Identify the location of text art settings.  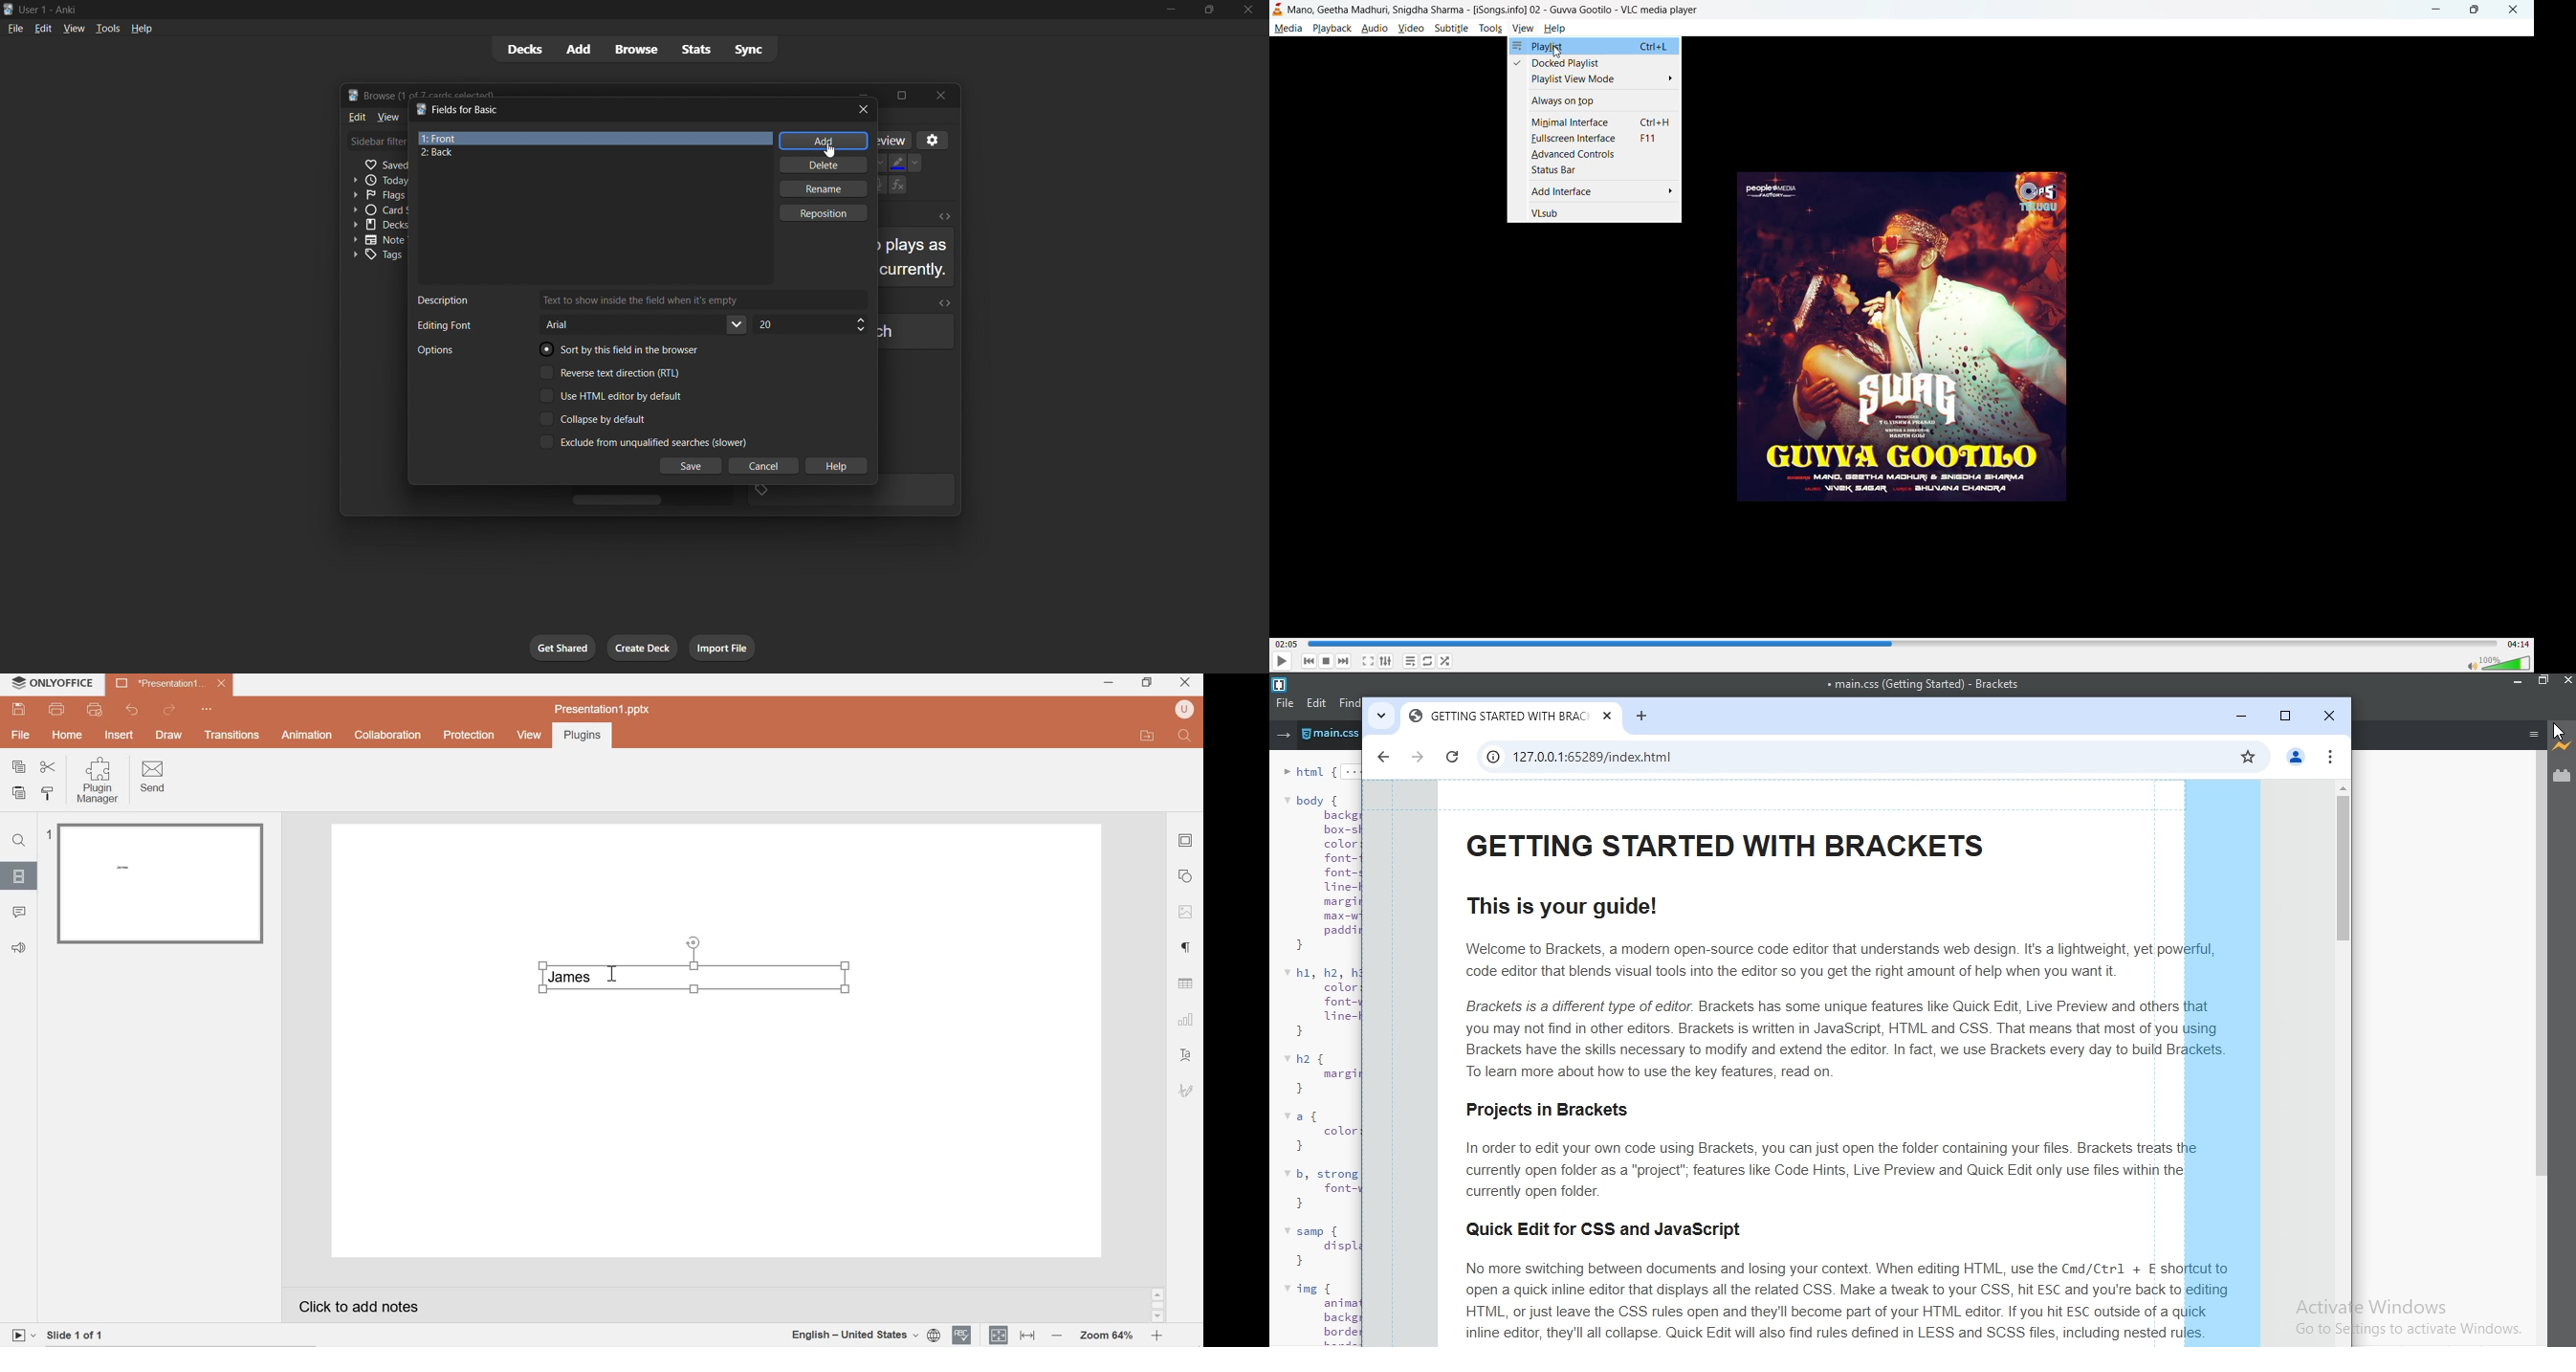
(1189, 1057).